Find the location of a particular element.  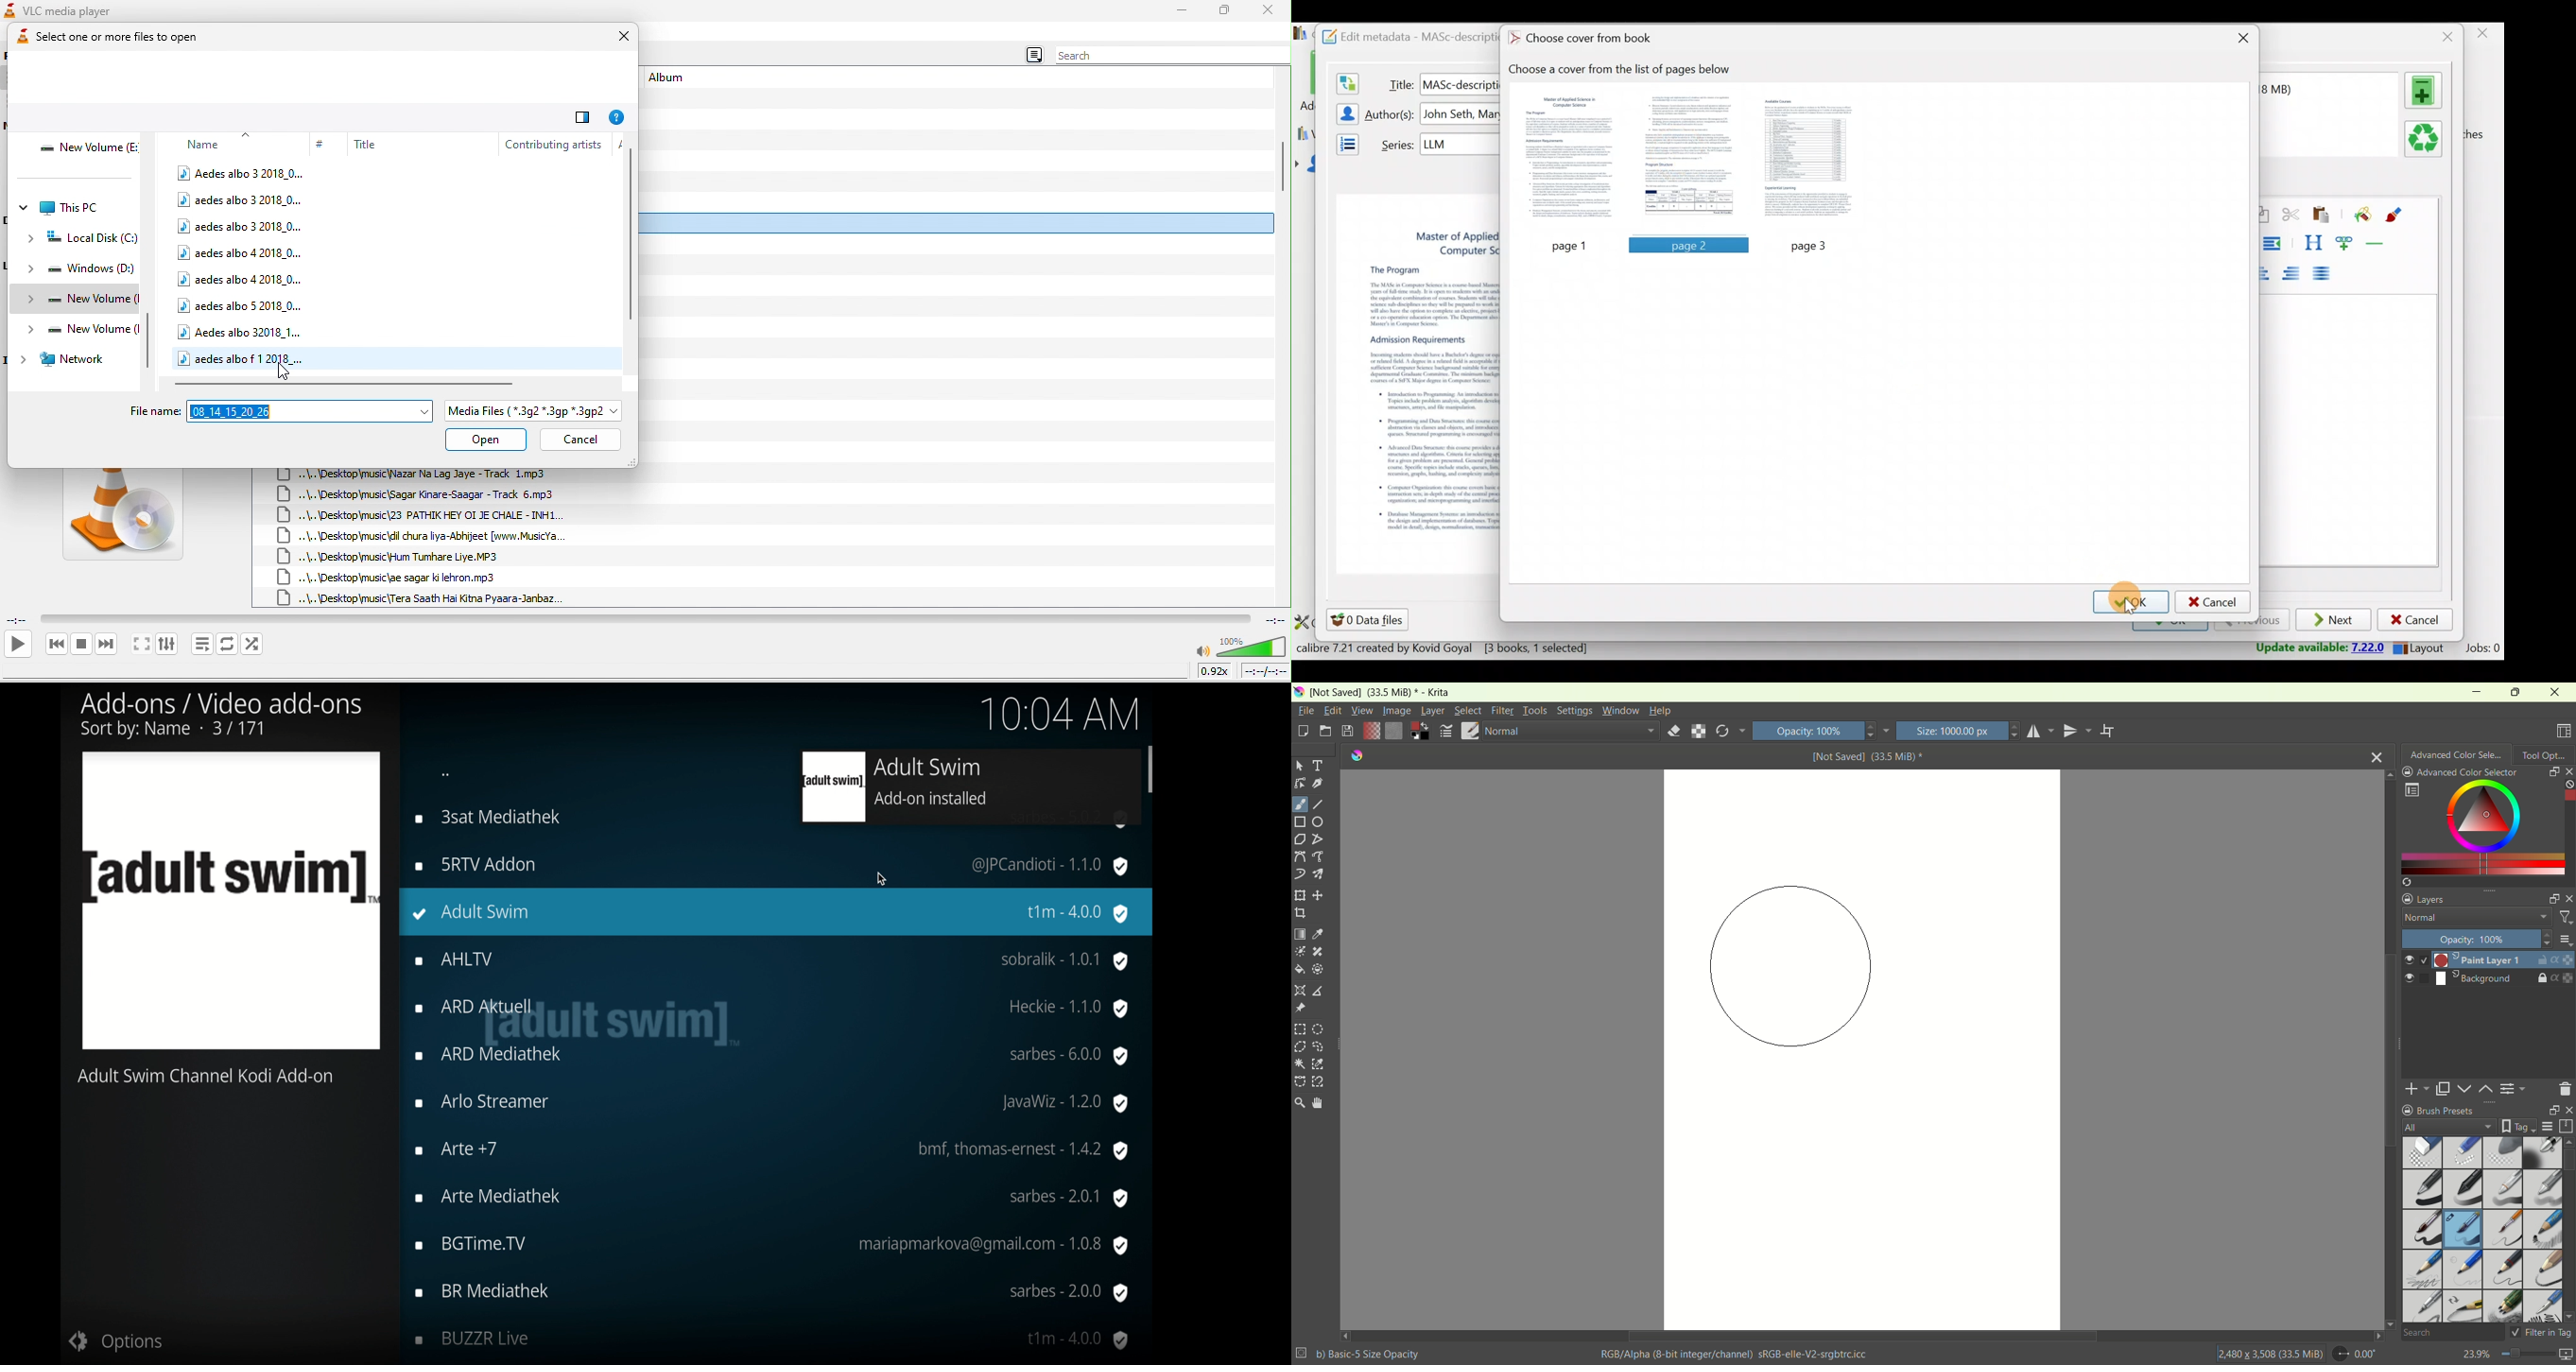

..\..\Desktop\music\Hum Tumhare Liye. MP3 is located at coordinates (391, 556).